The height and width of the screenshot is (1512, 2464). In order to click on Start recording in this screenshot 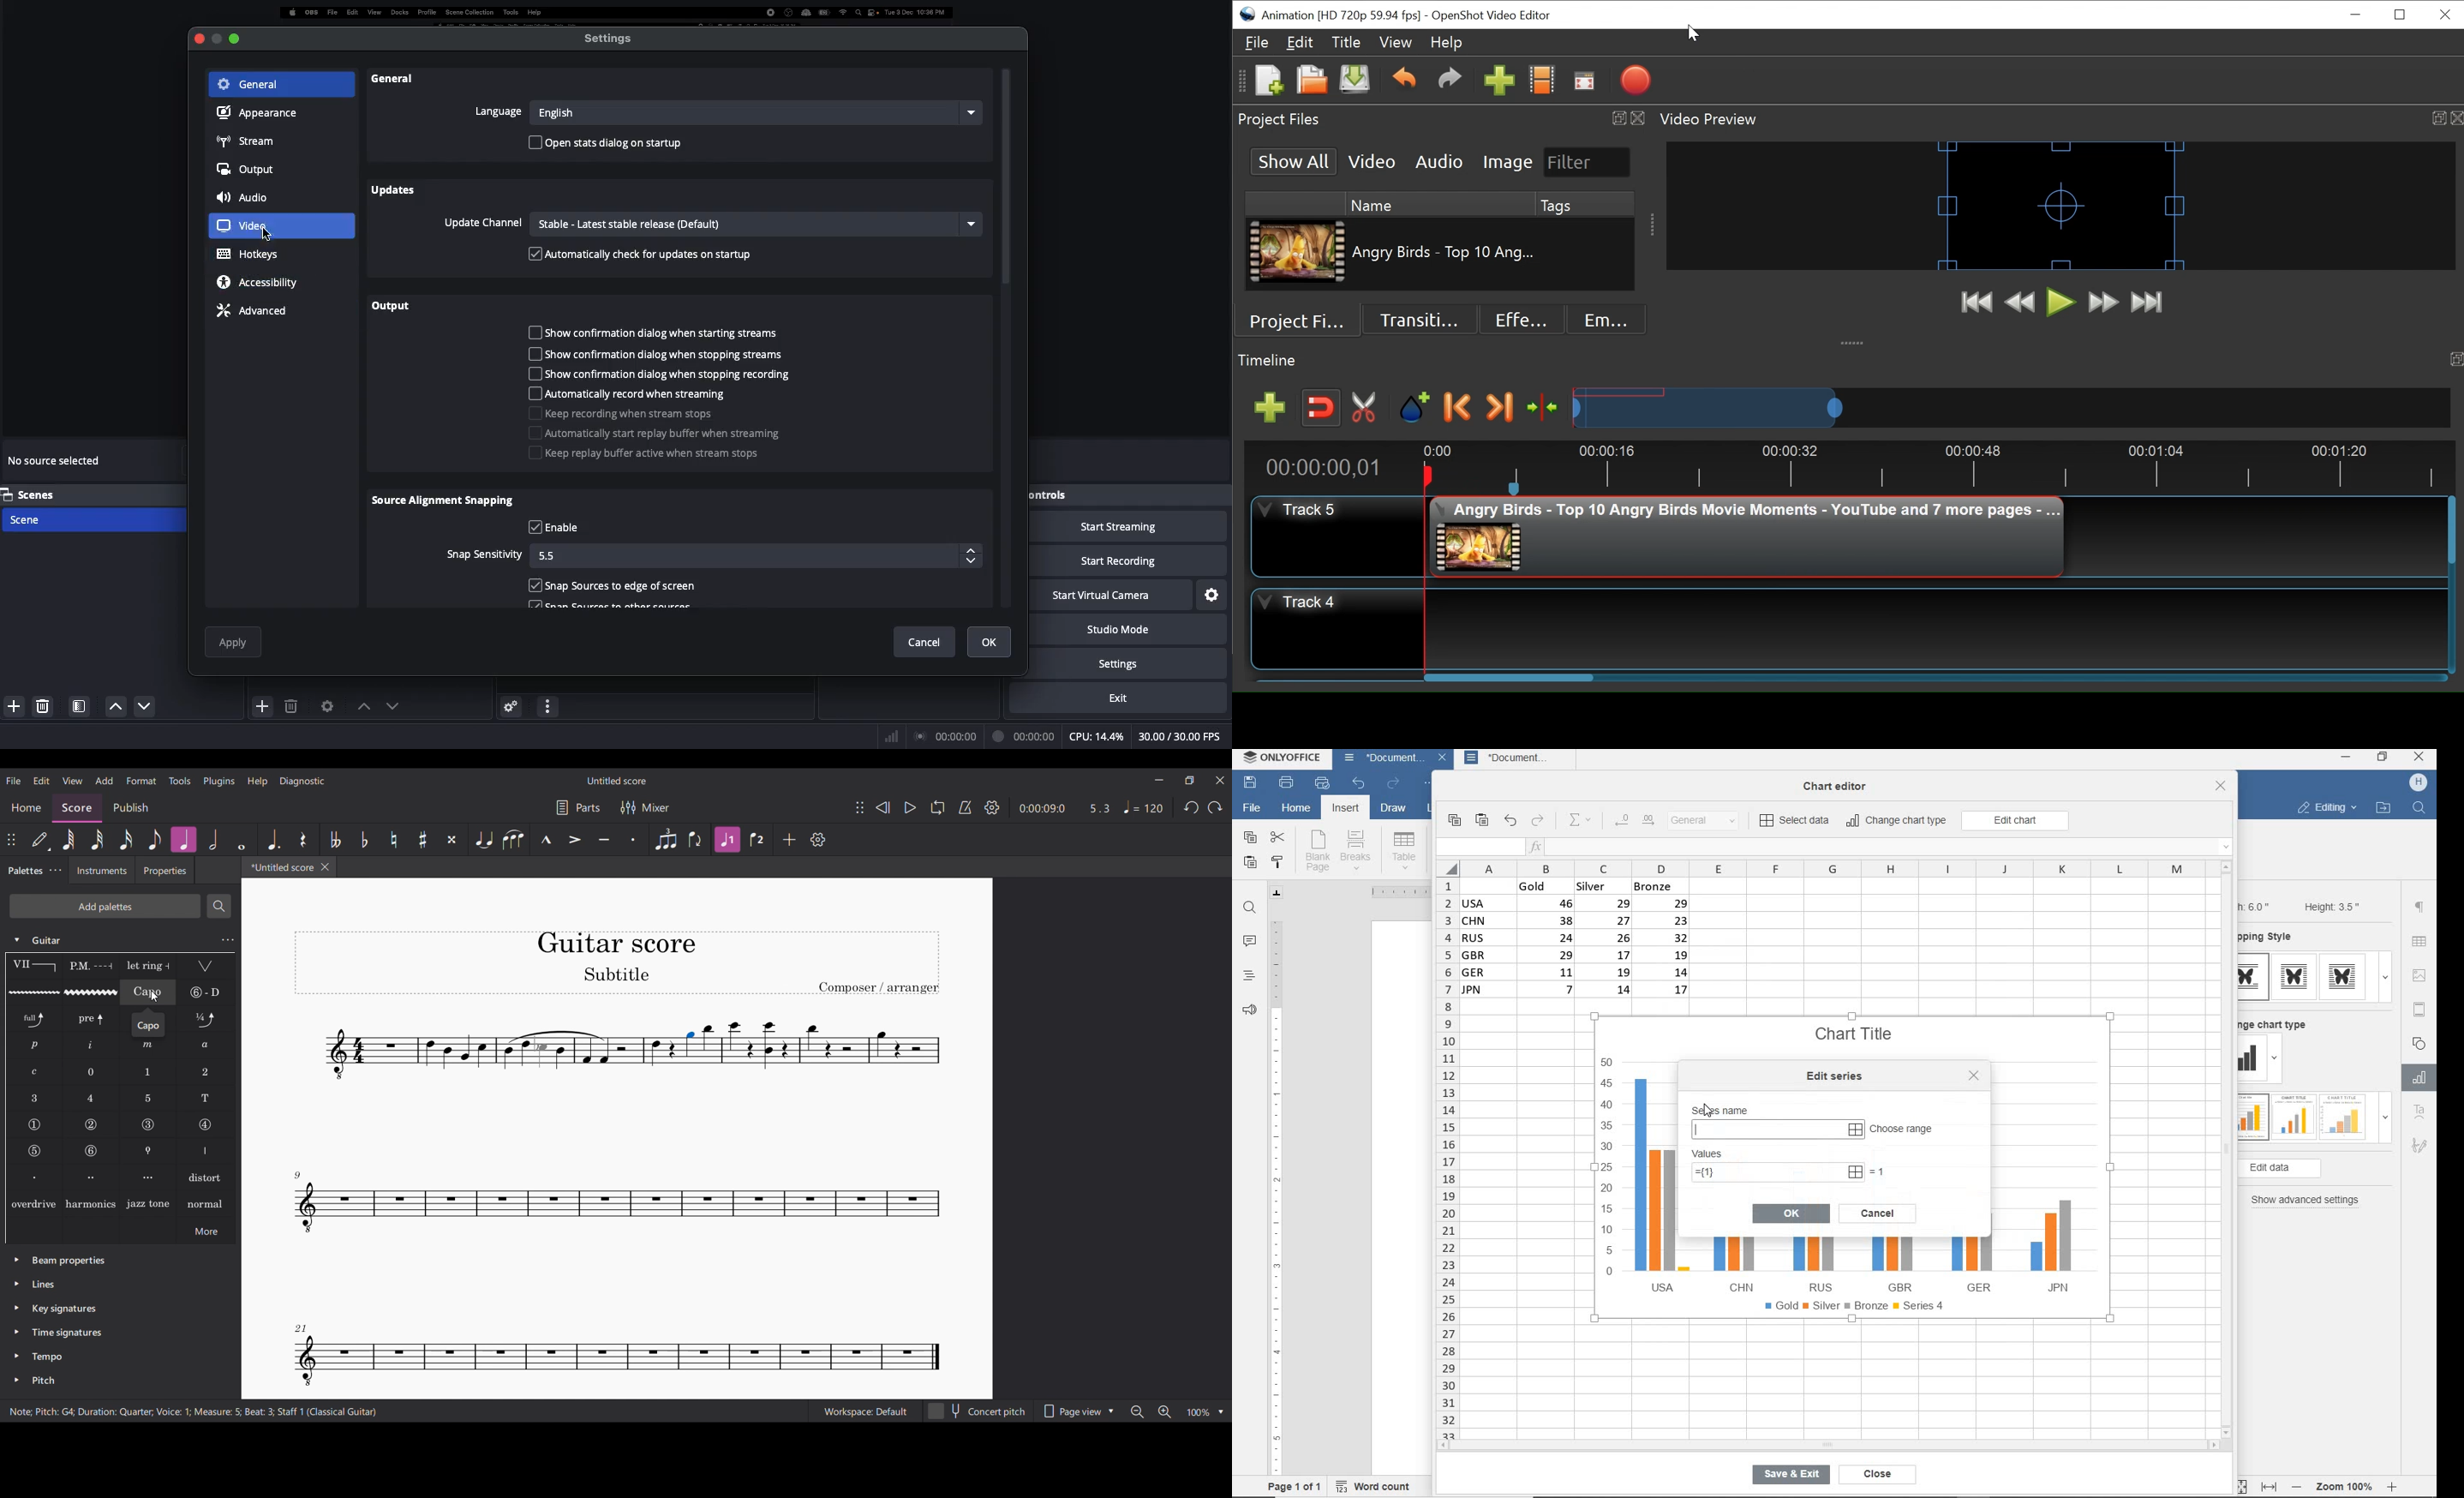, I will do `click(1129, 562)`.